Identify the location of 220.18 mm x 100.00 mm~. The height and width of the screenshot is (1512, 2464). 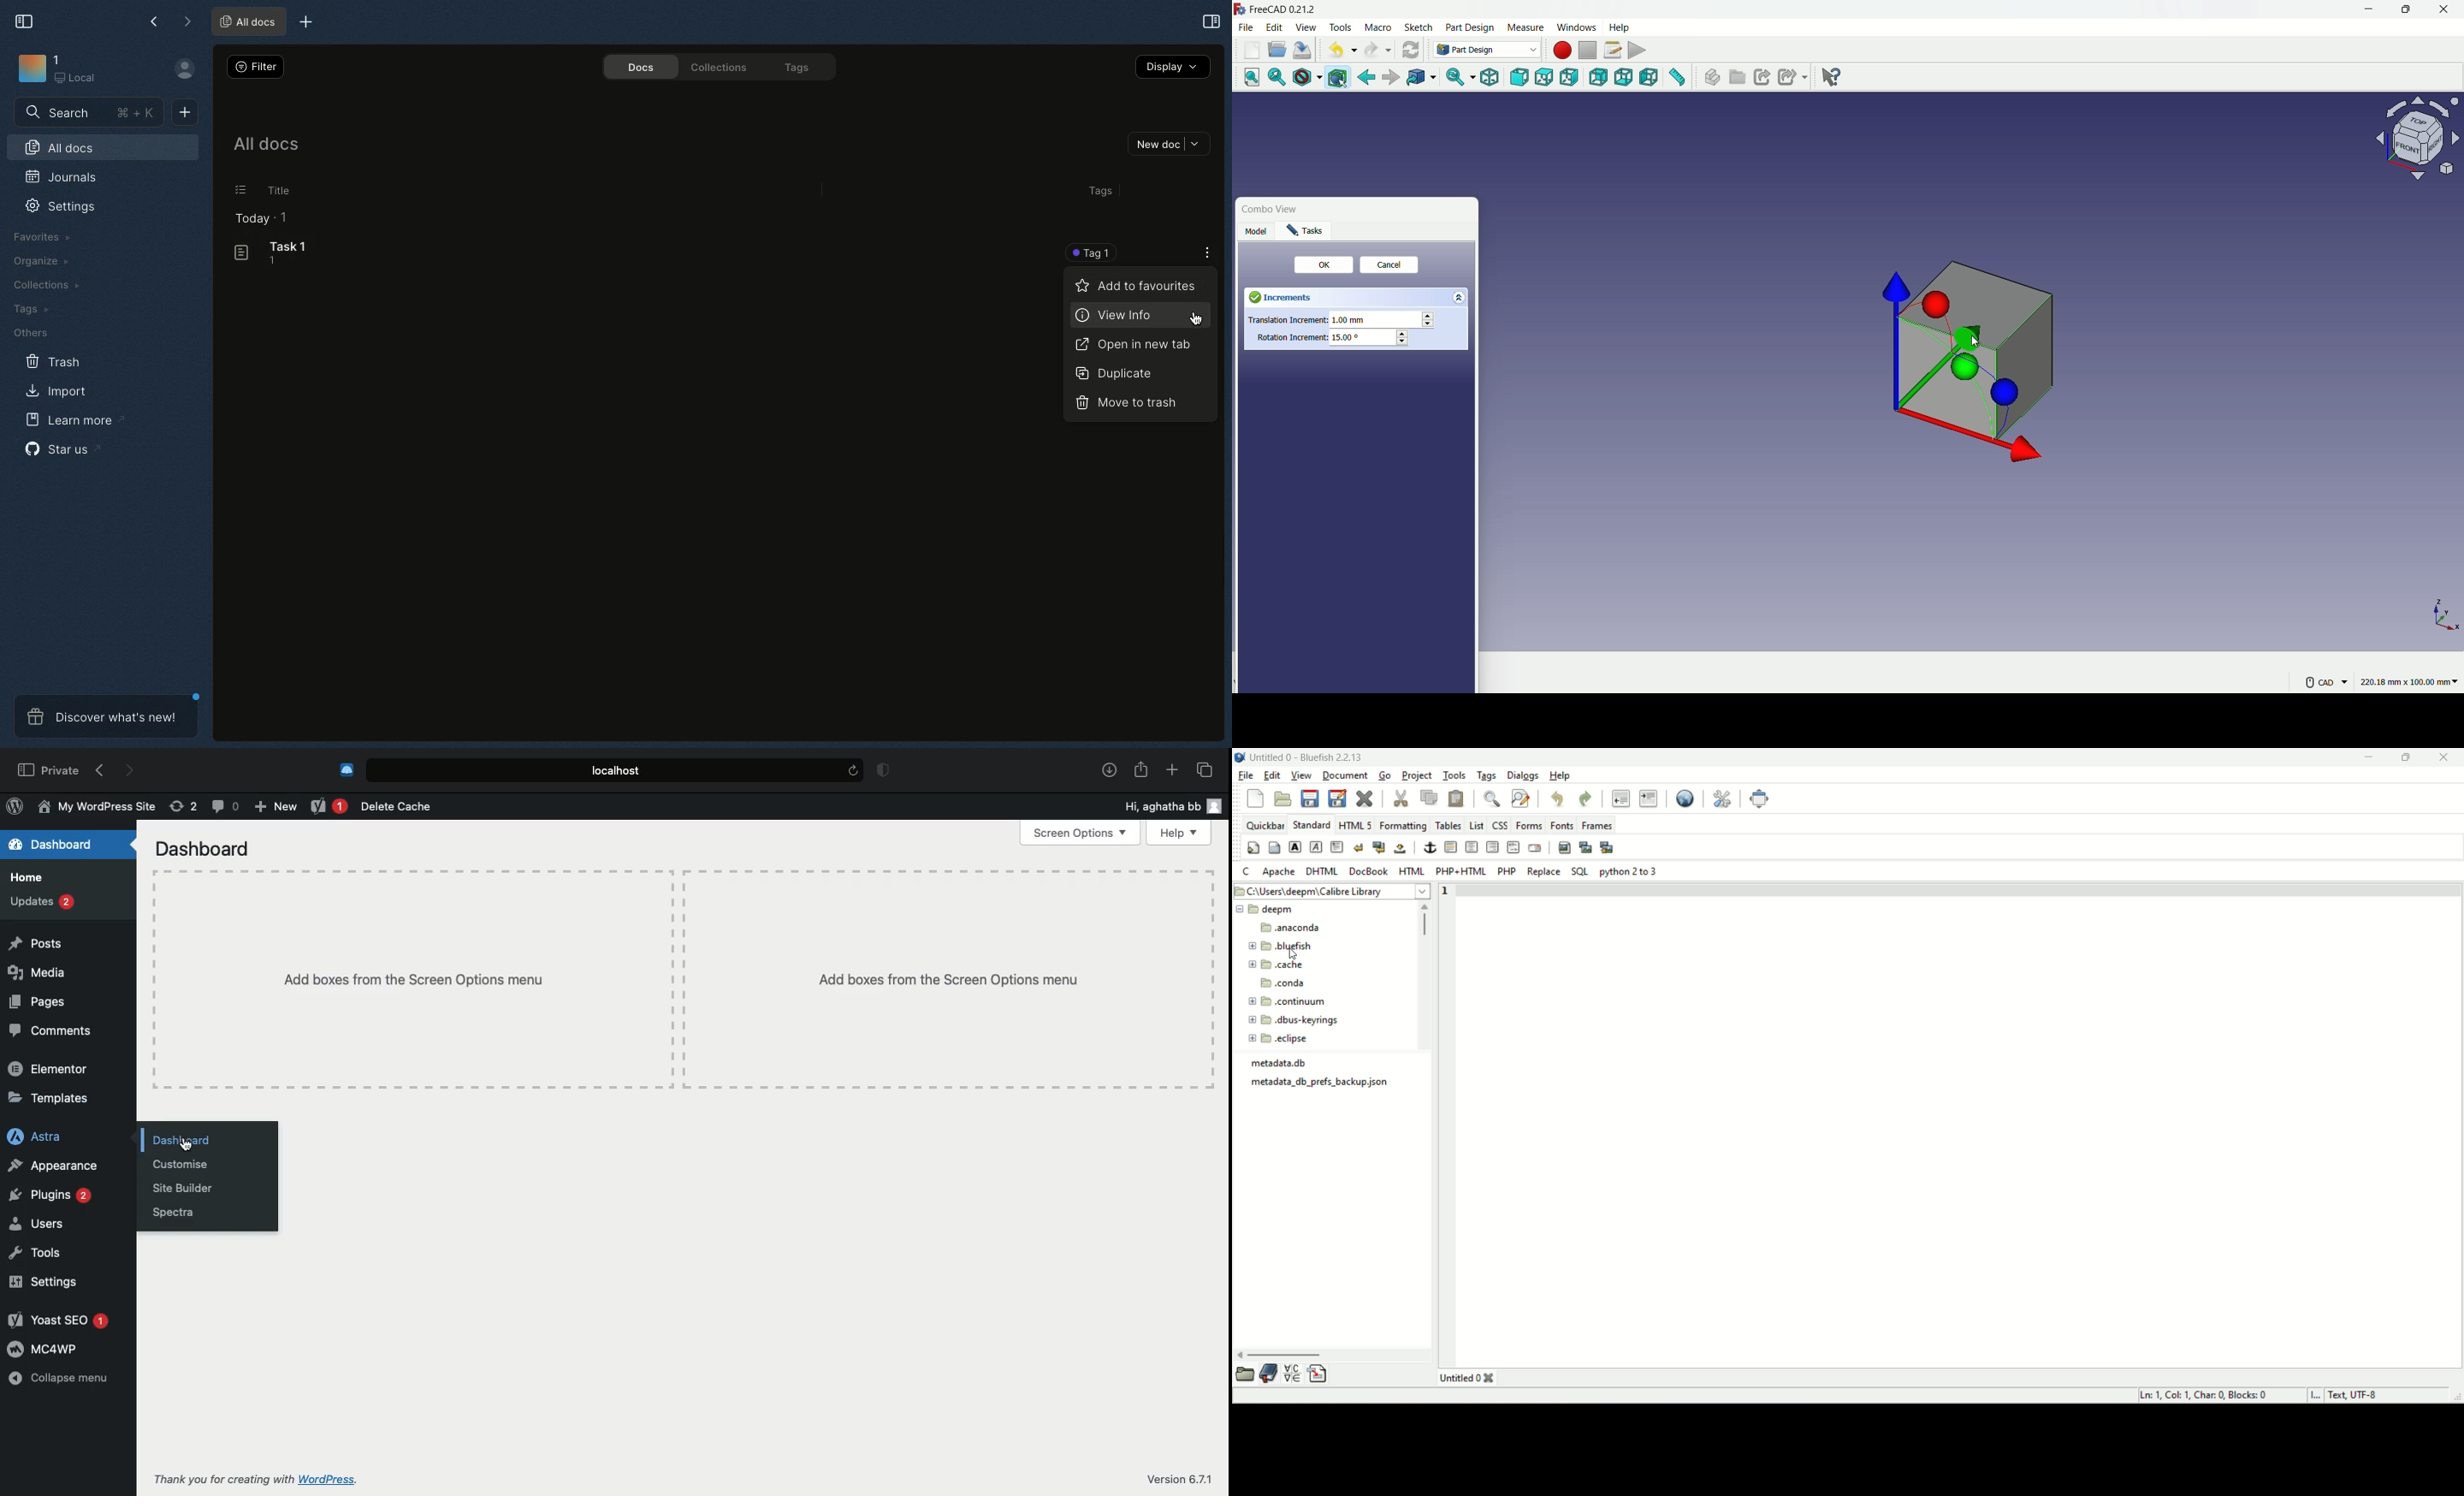
(2409, 682).